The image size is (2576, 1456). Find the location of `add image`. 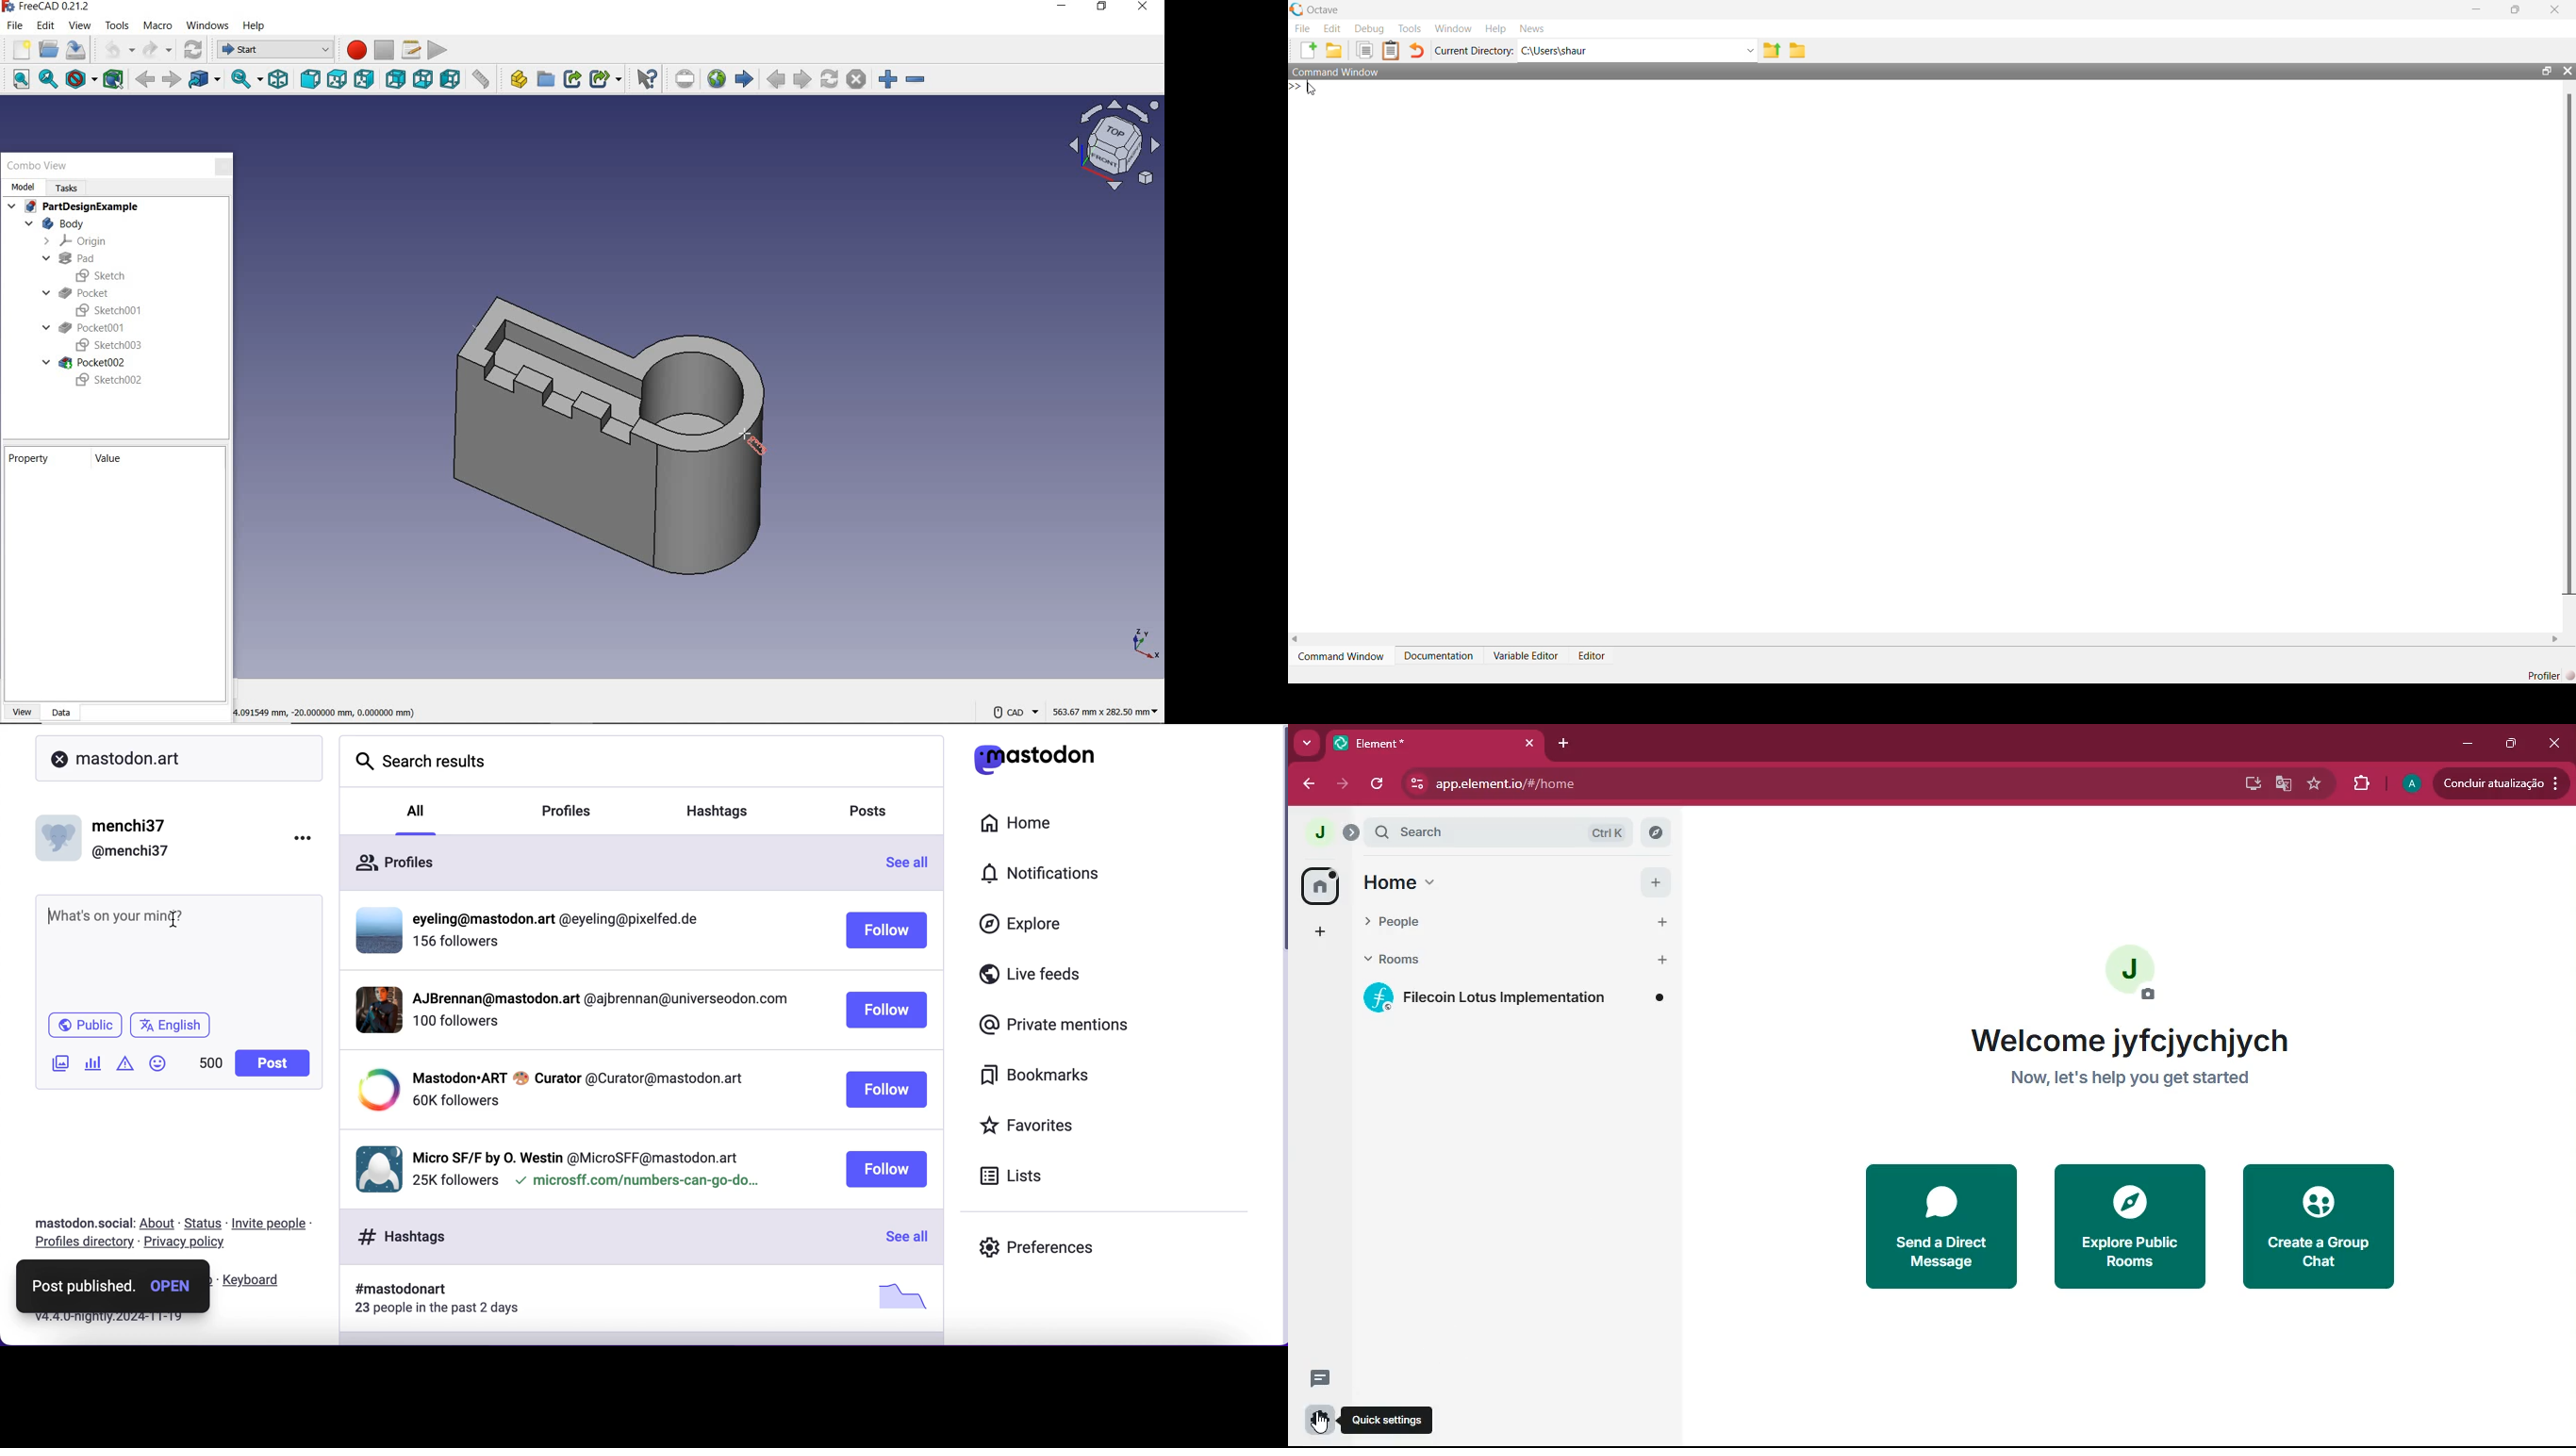

add image is located at coordinates (58, 1064).